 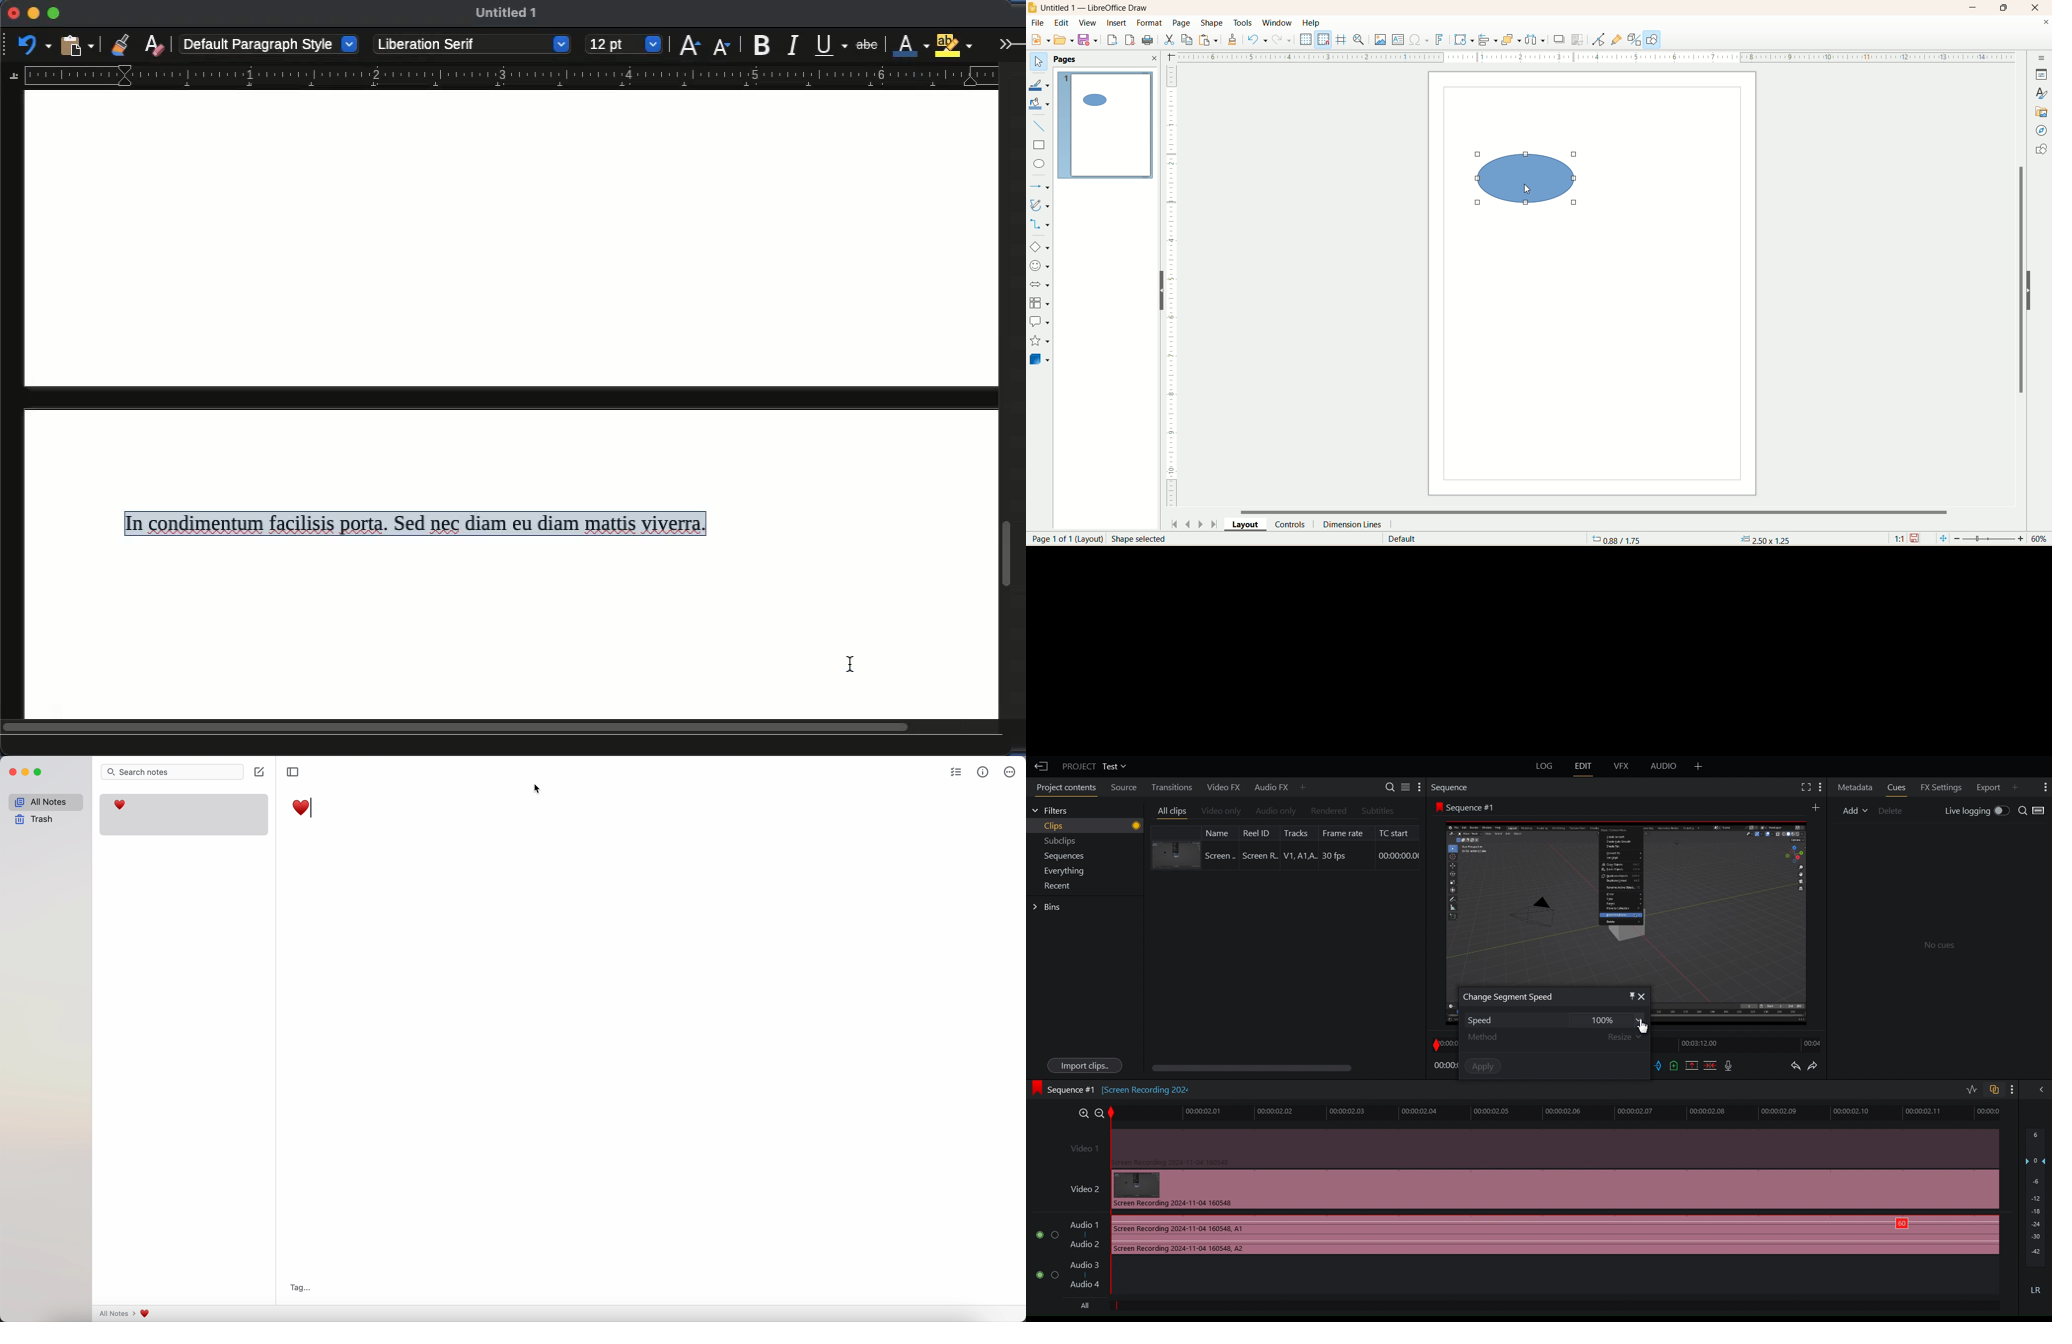 I want to click on symbol shapes, so click(x=1039, y=267).